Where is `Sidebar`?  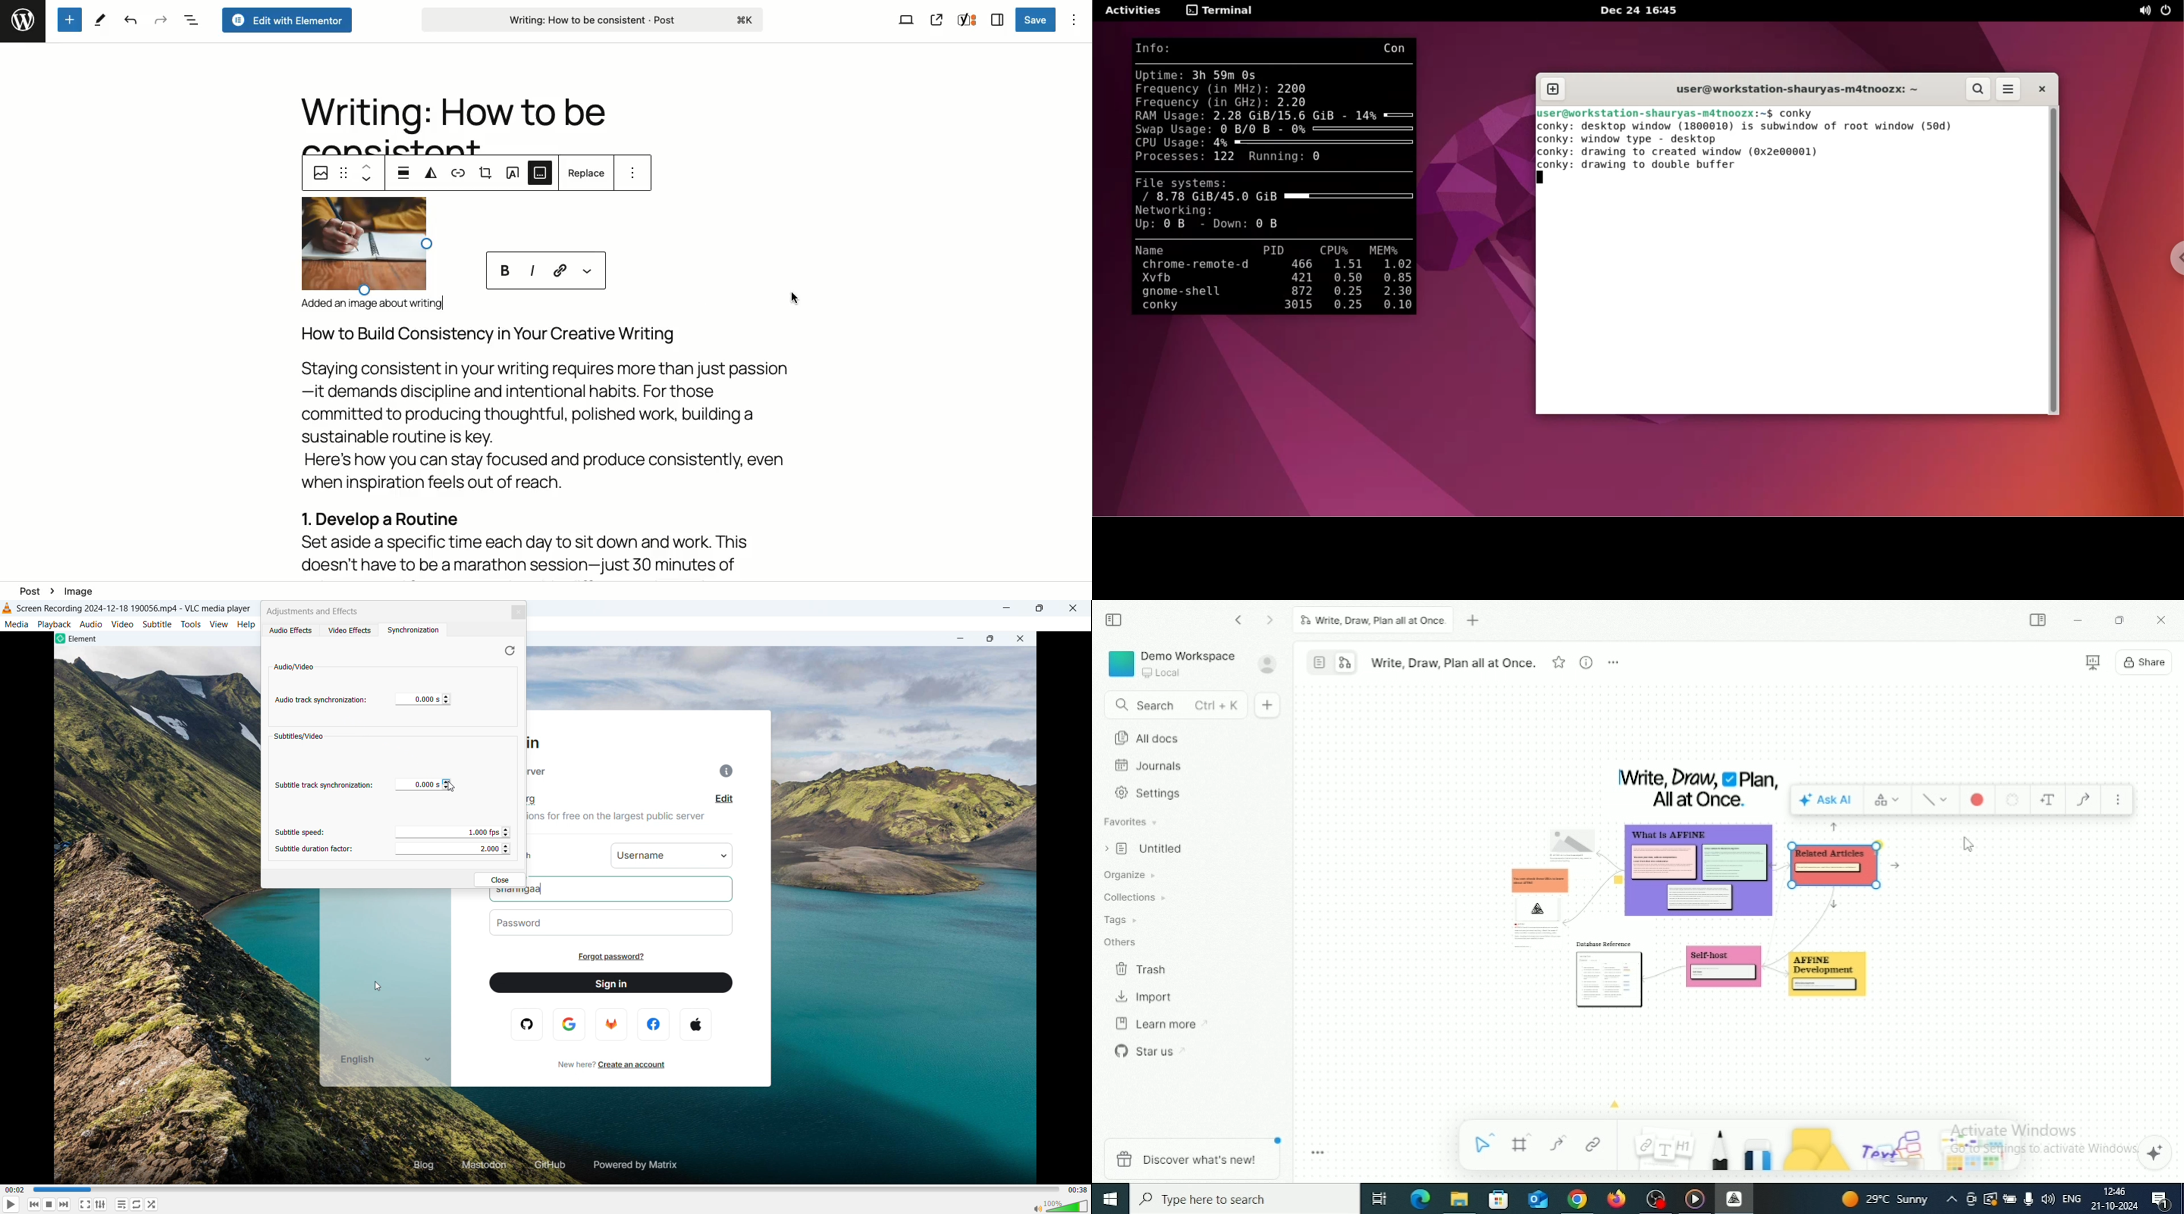
Sidebar is located at coordinates (995, 20).